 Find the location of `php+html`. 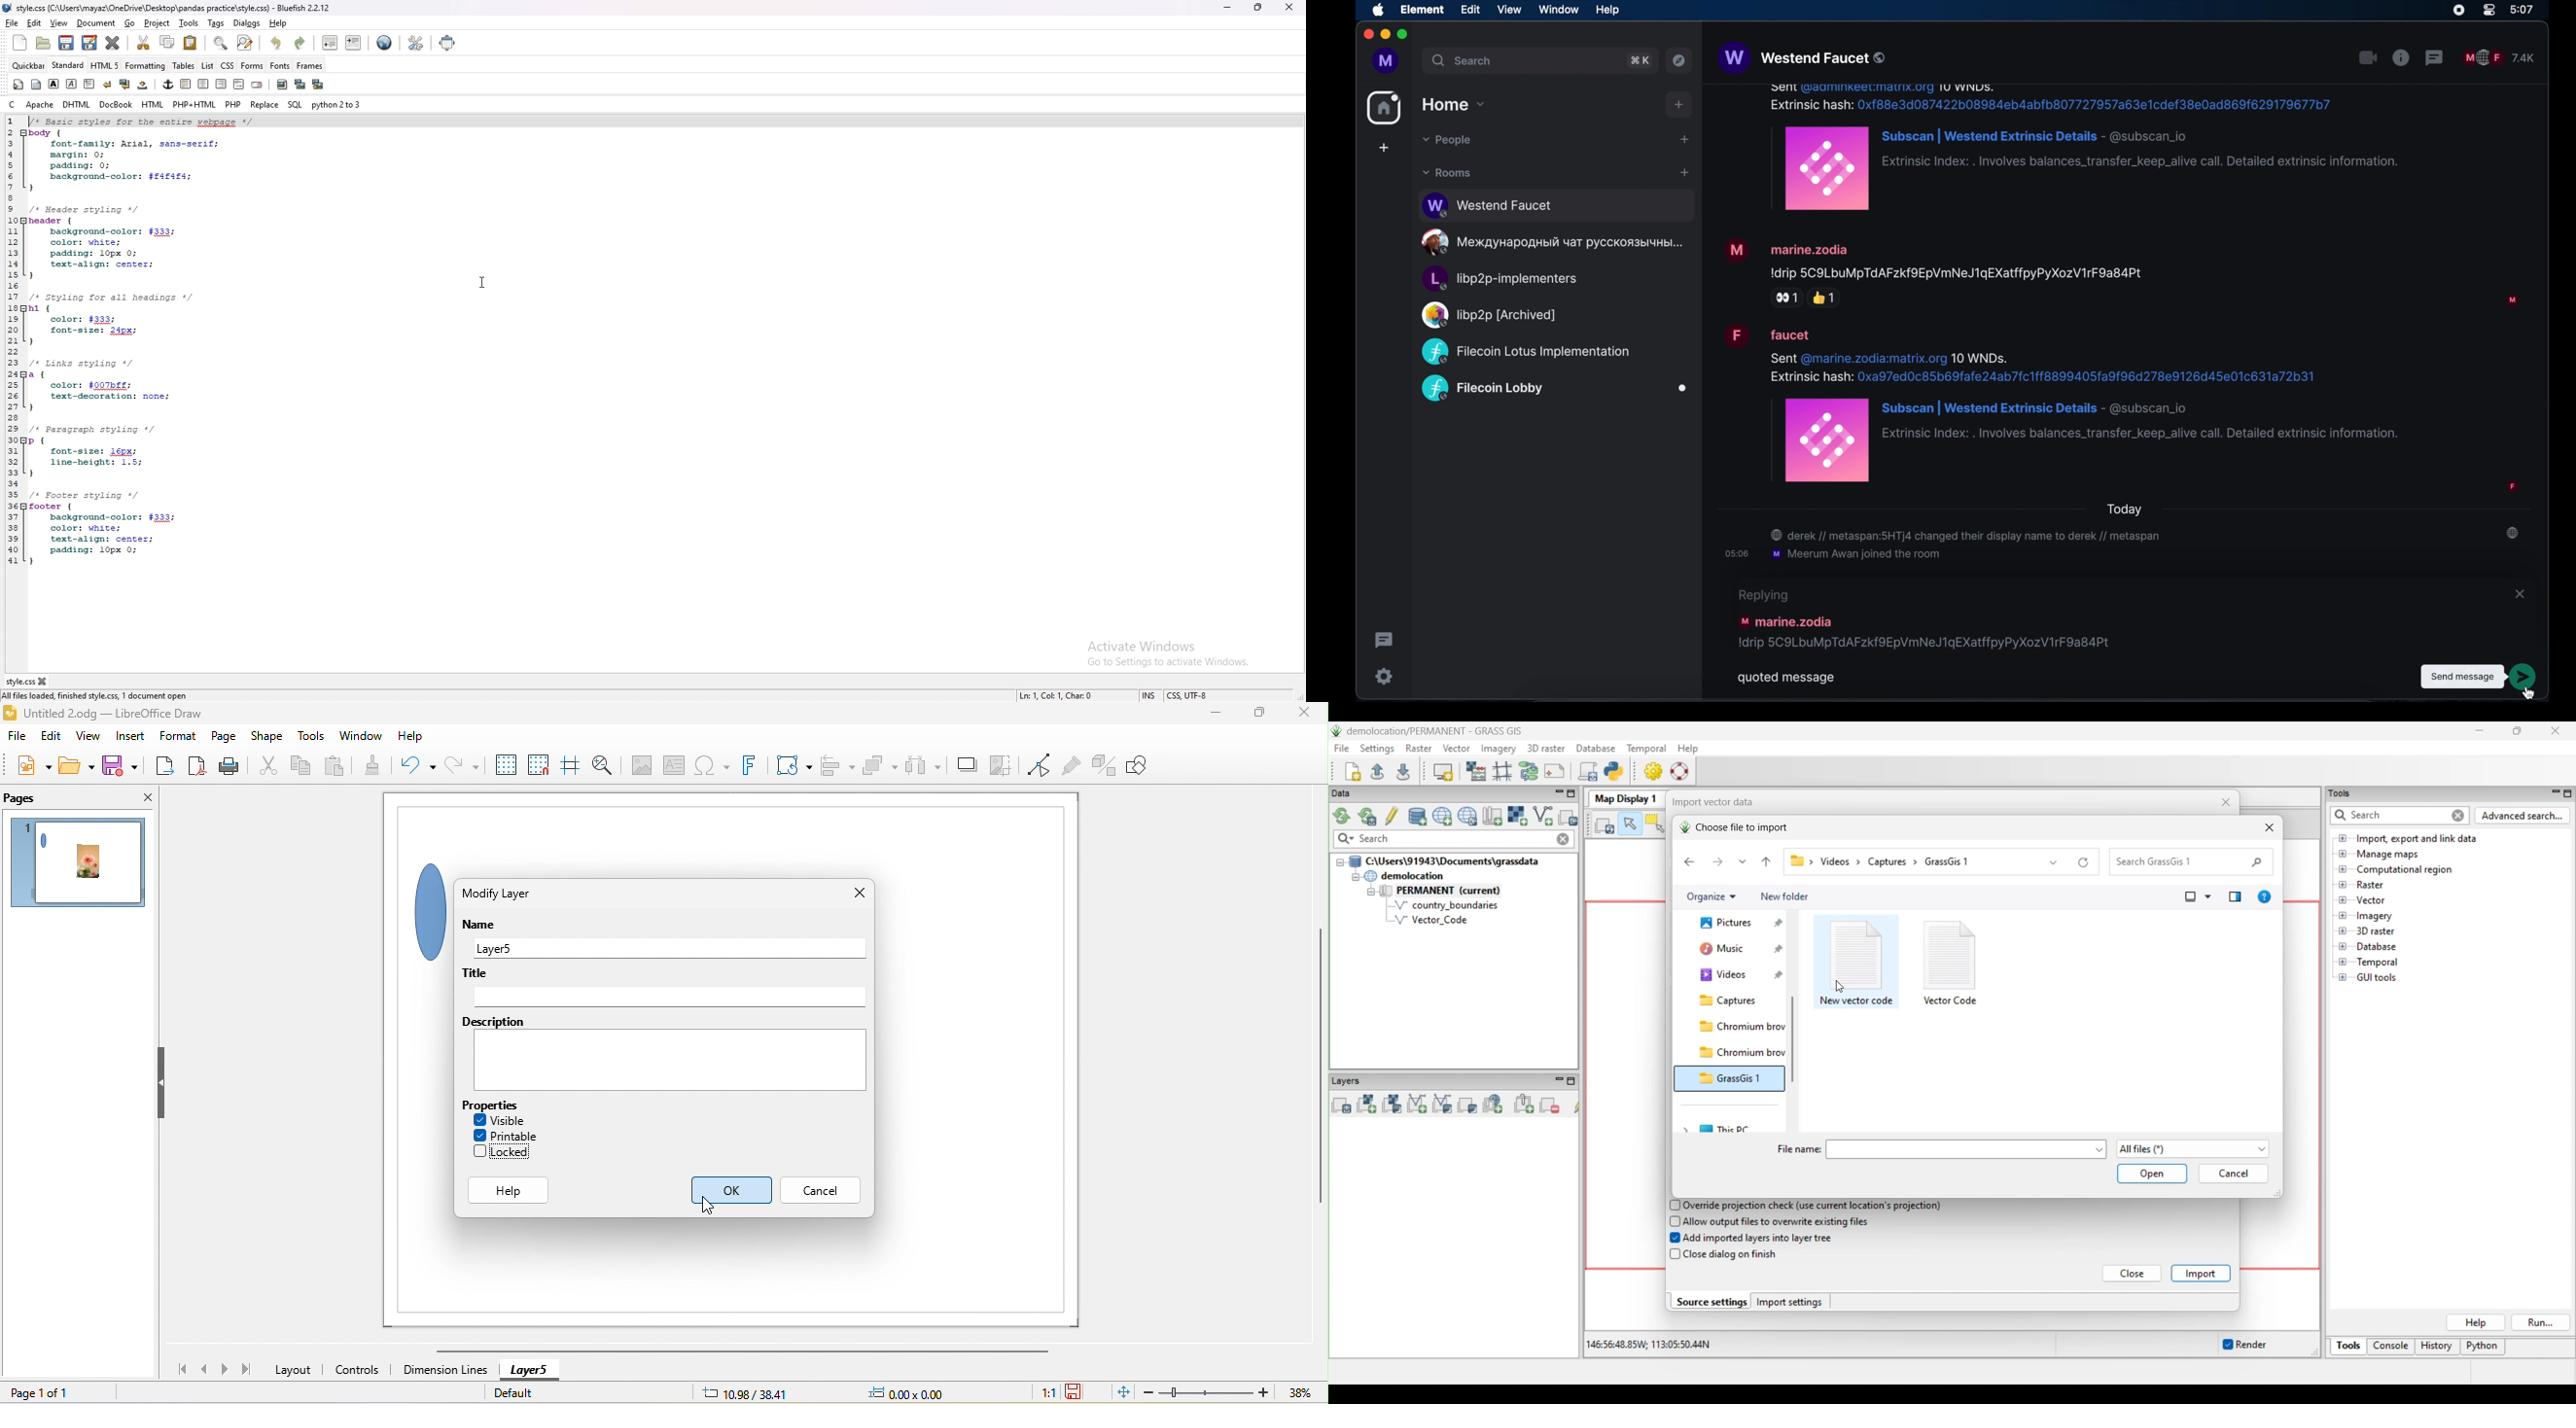

php+html is located at coordinates (195, 104).